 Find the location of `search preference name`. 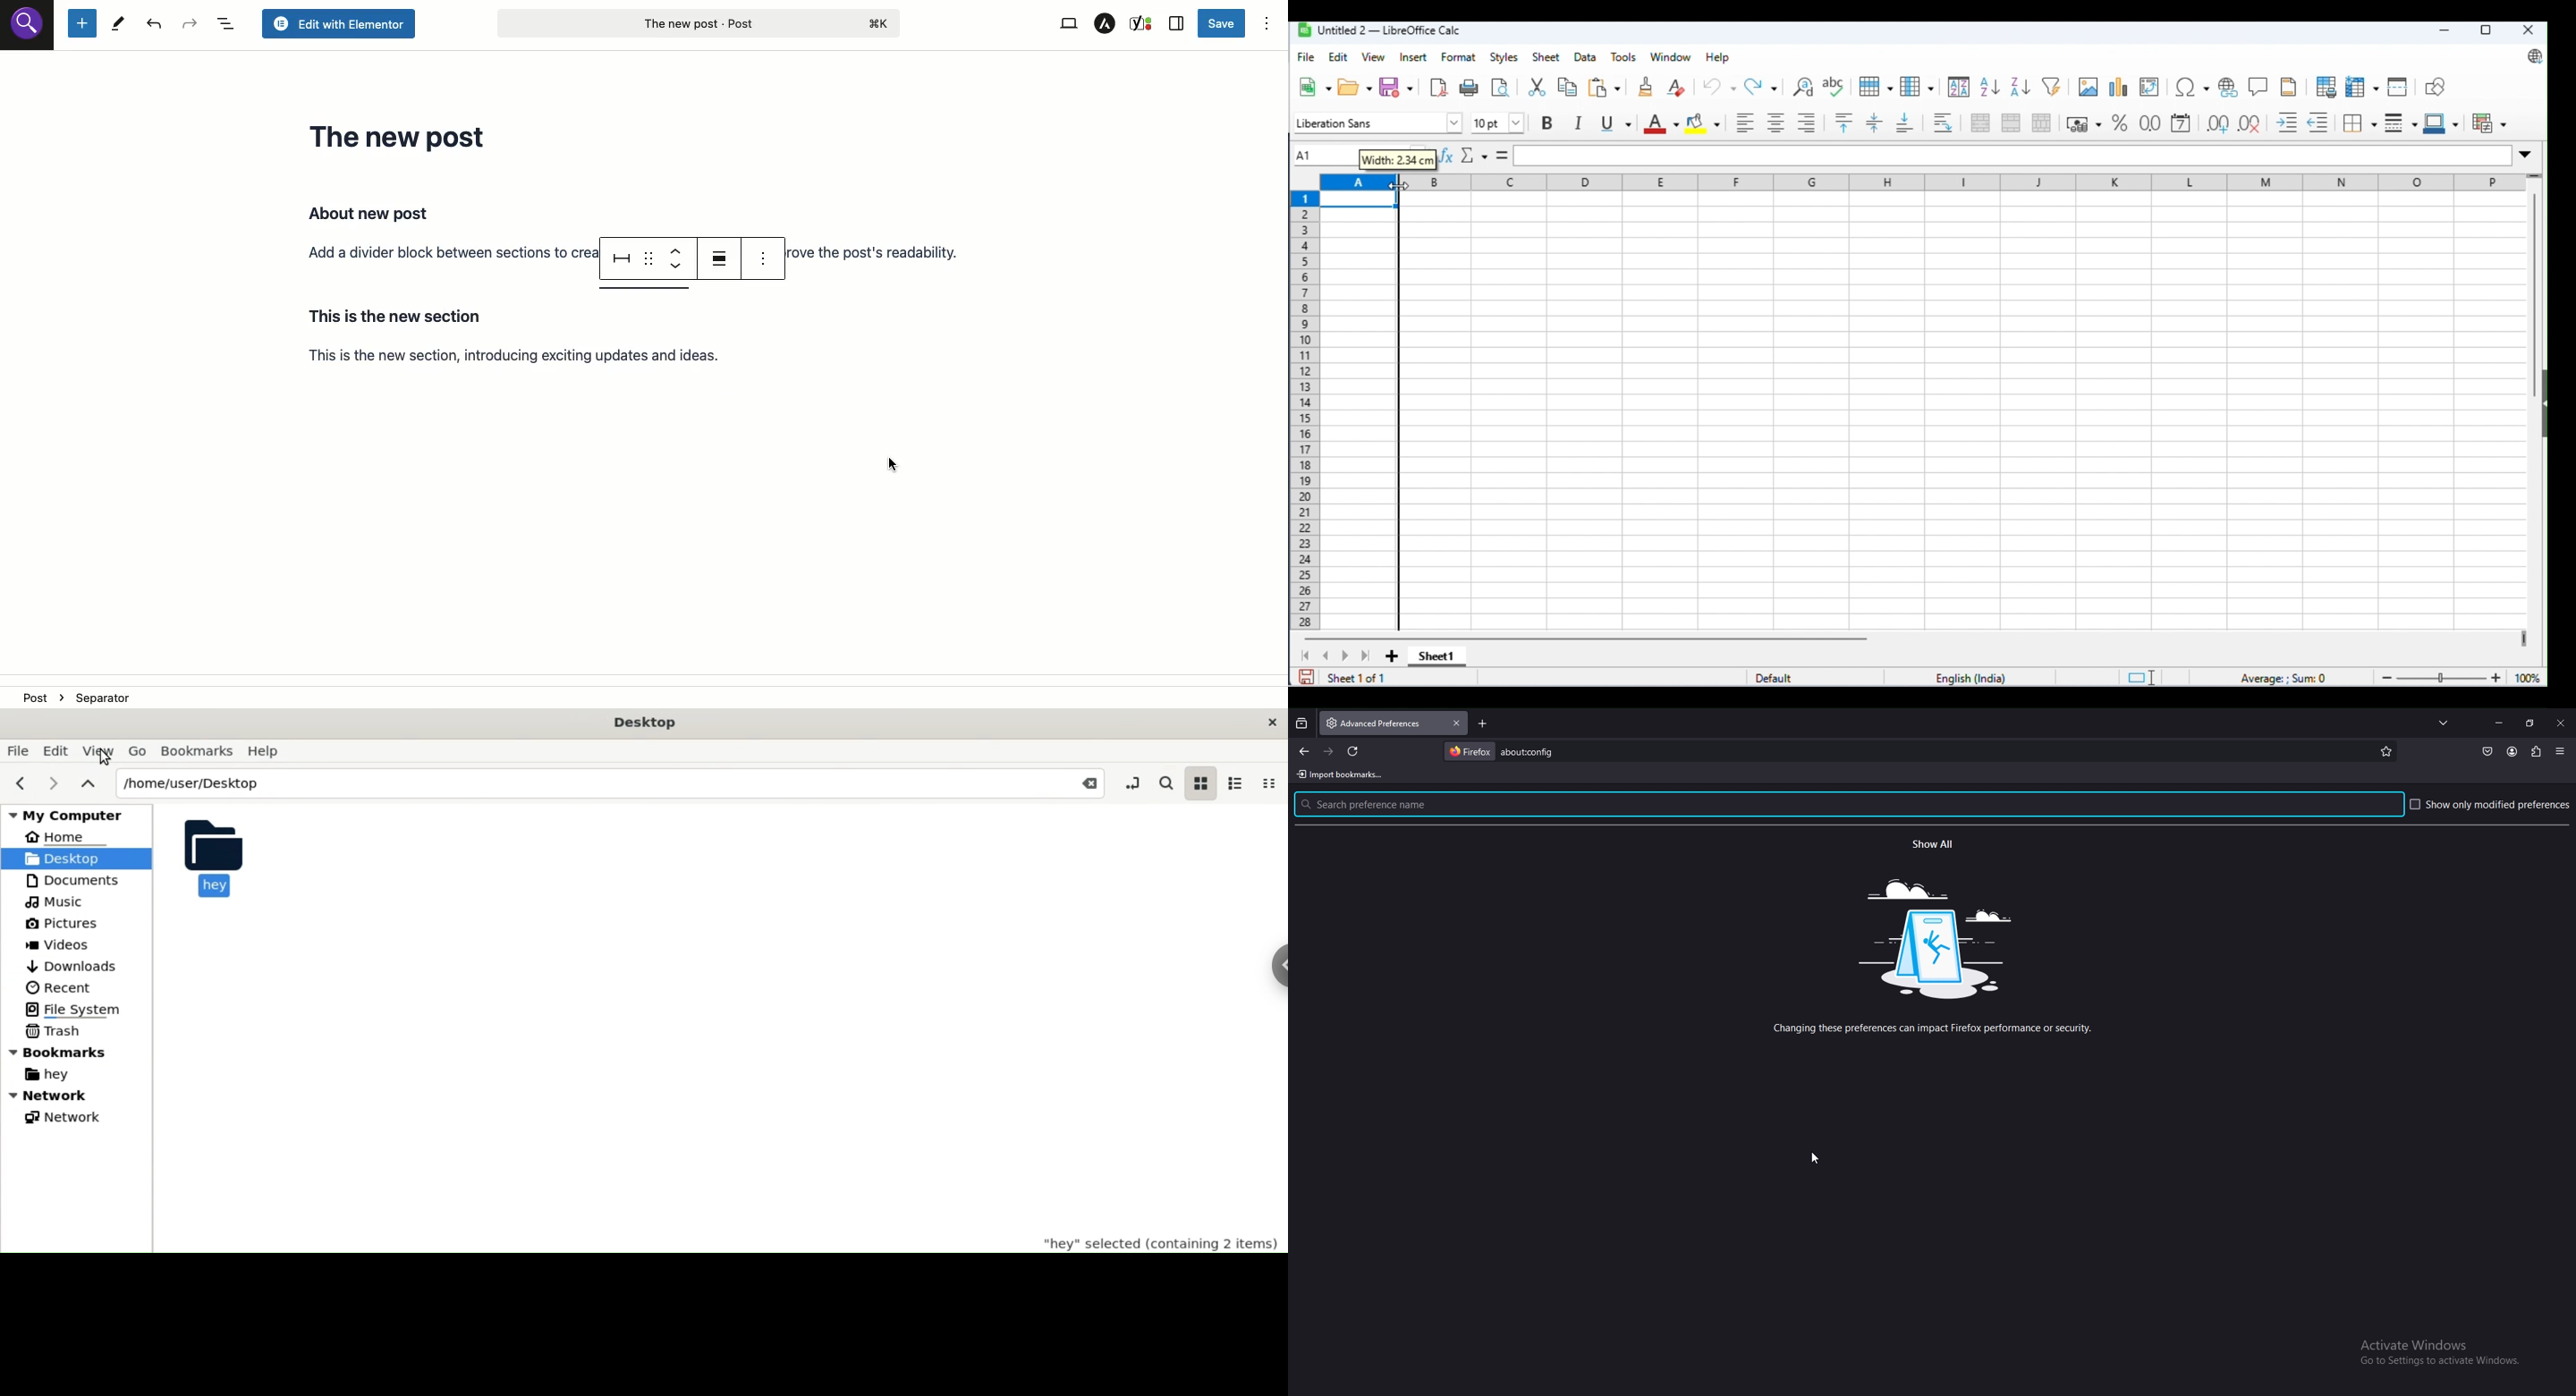

search preference name is located at coordinates (1847, 804).